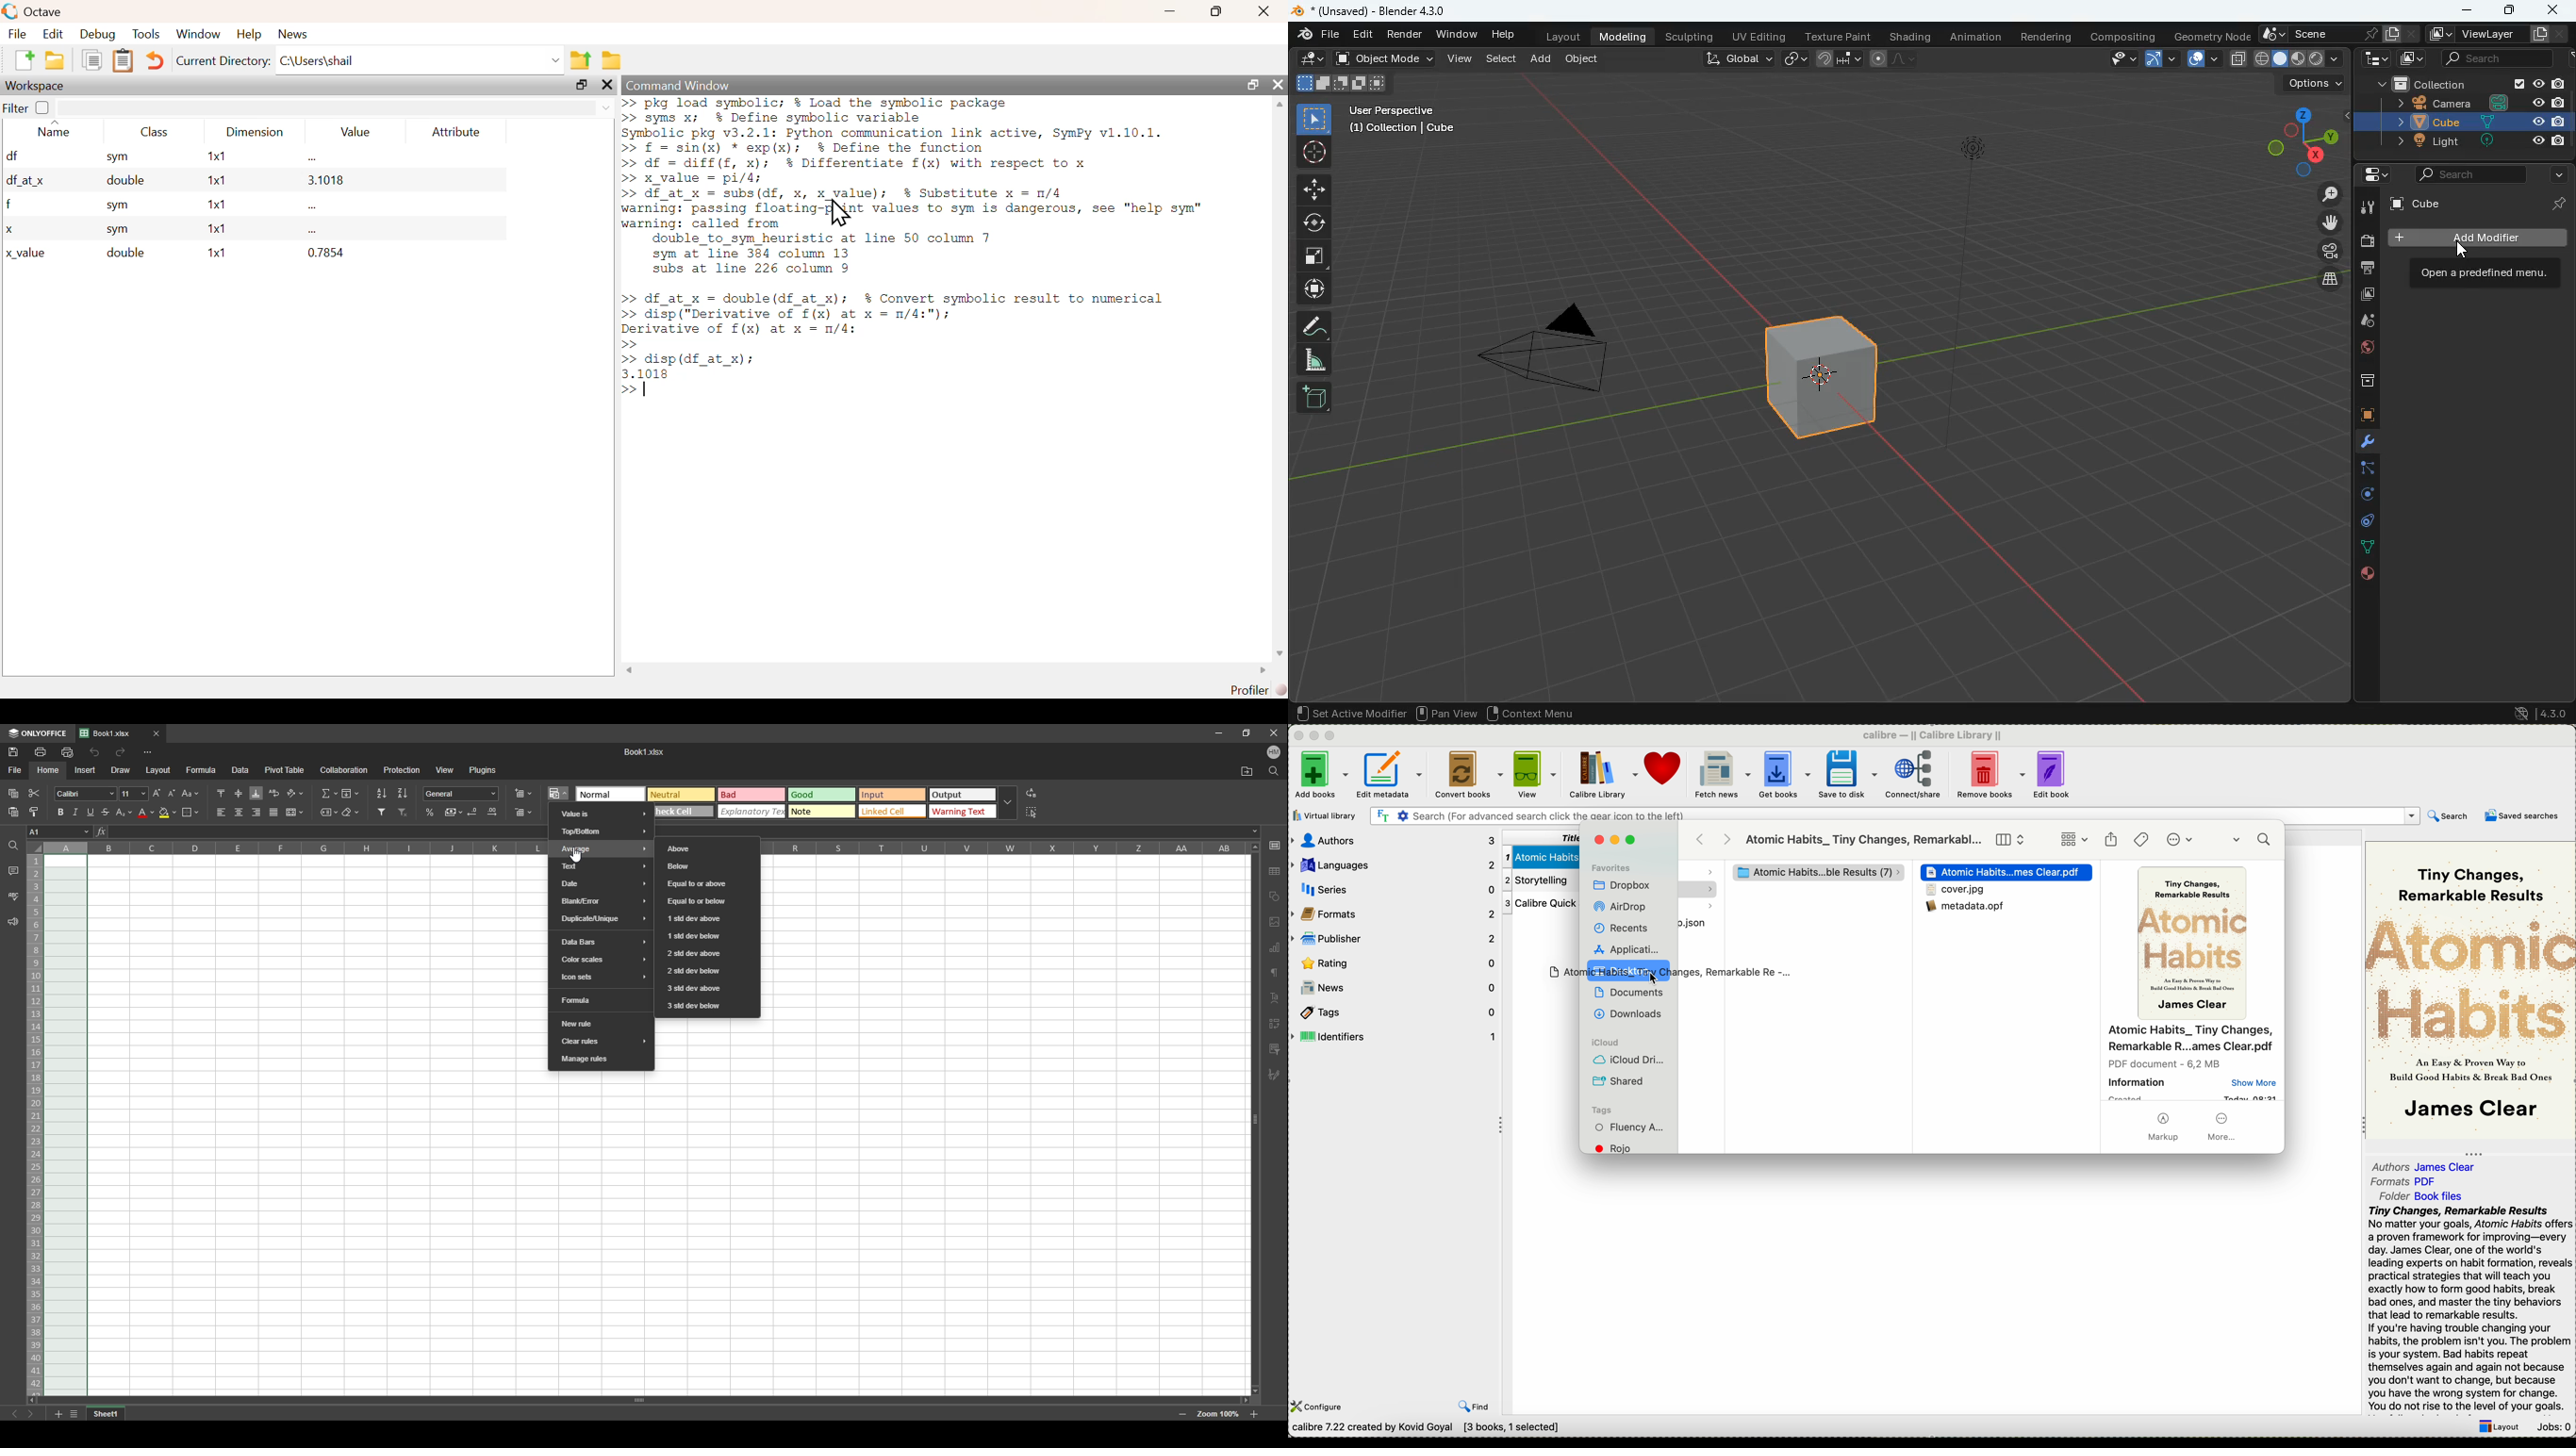 This screenshot has height=1456, width=2576. I want to click on click on first book, so click(1539, 856).